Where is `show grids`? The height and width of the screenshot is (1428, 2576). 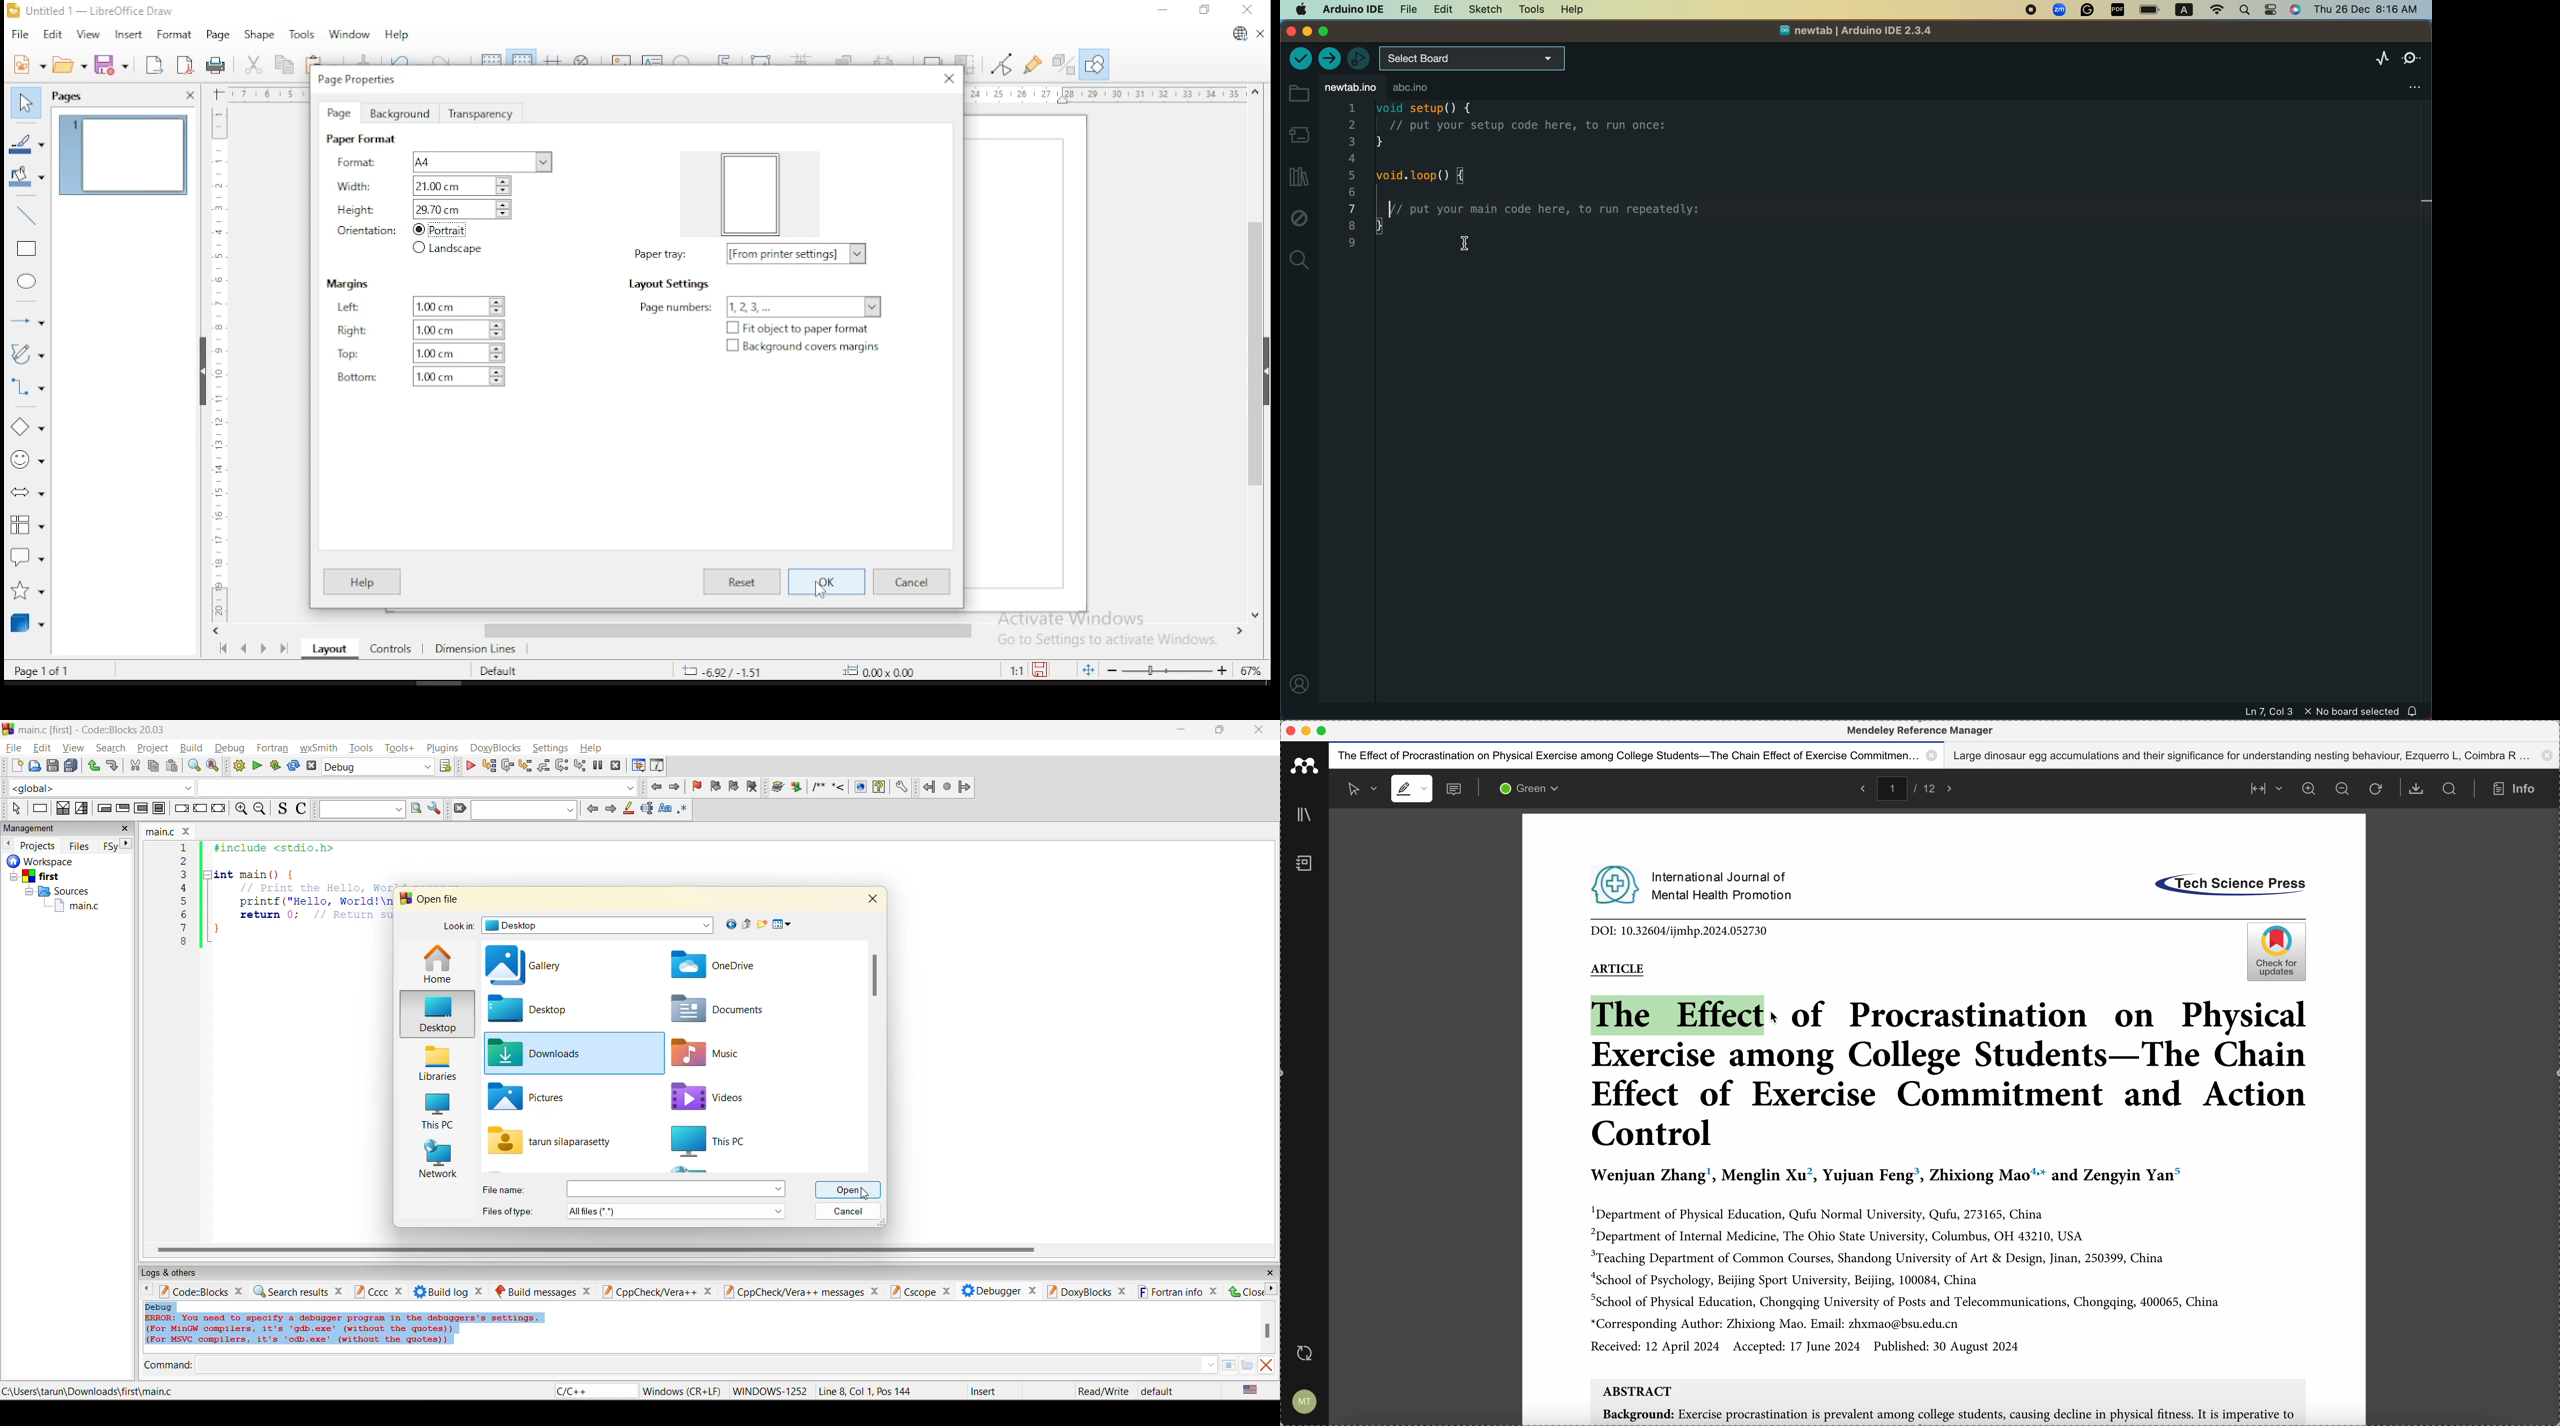
show grids is located at coordinates (489, 57).